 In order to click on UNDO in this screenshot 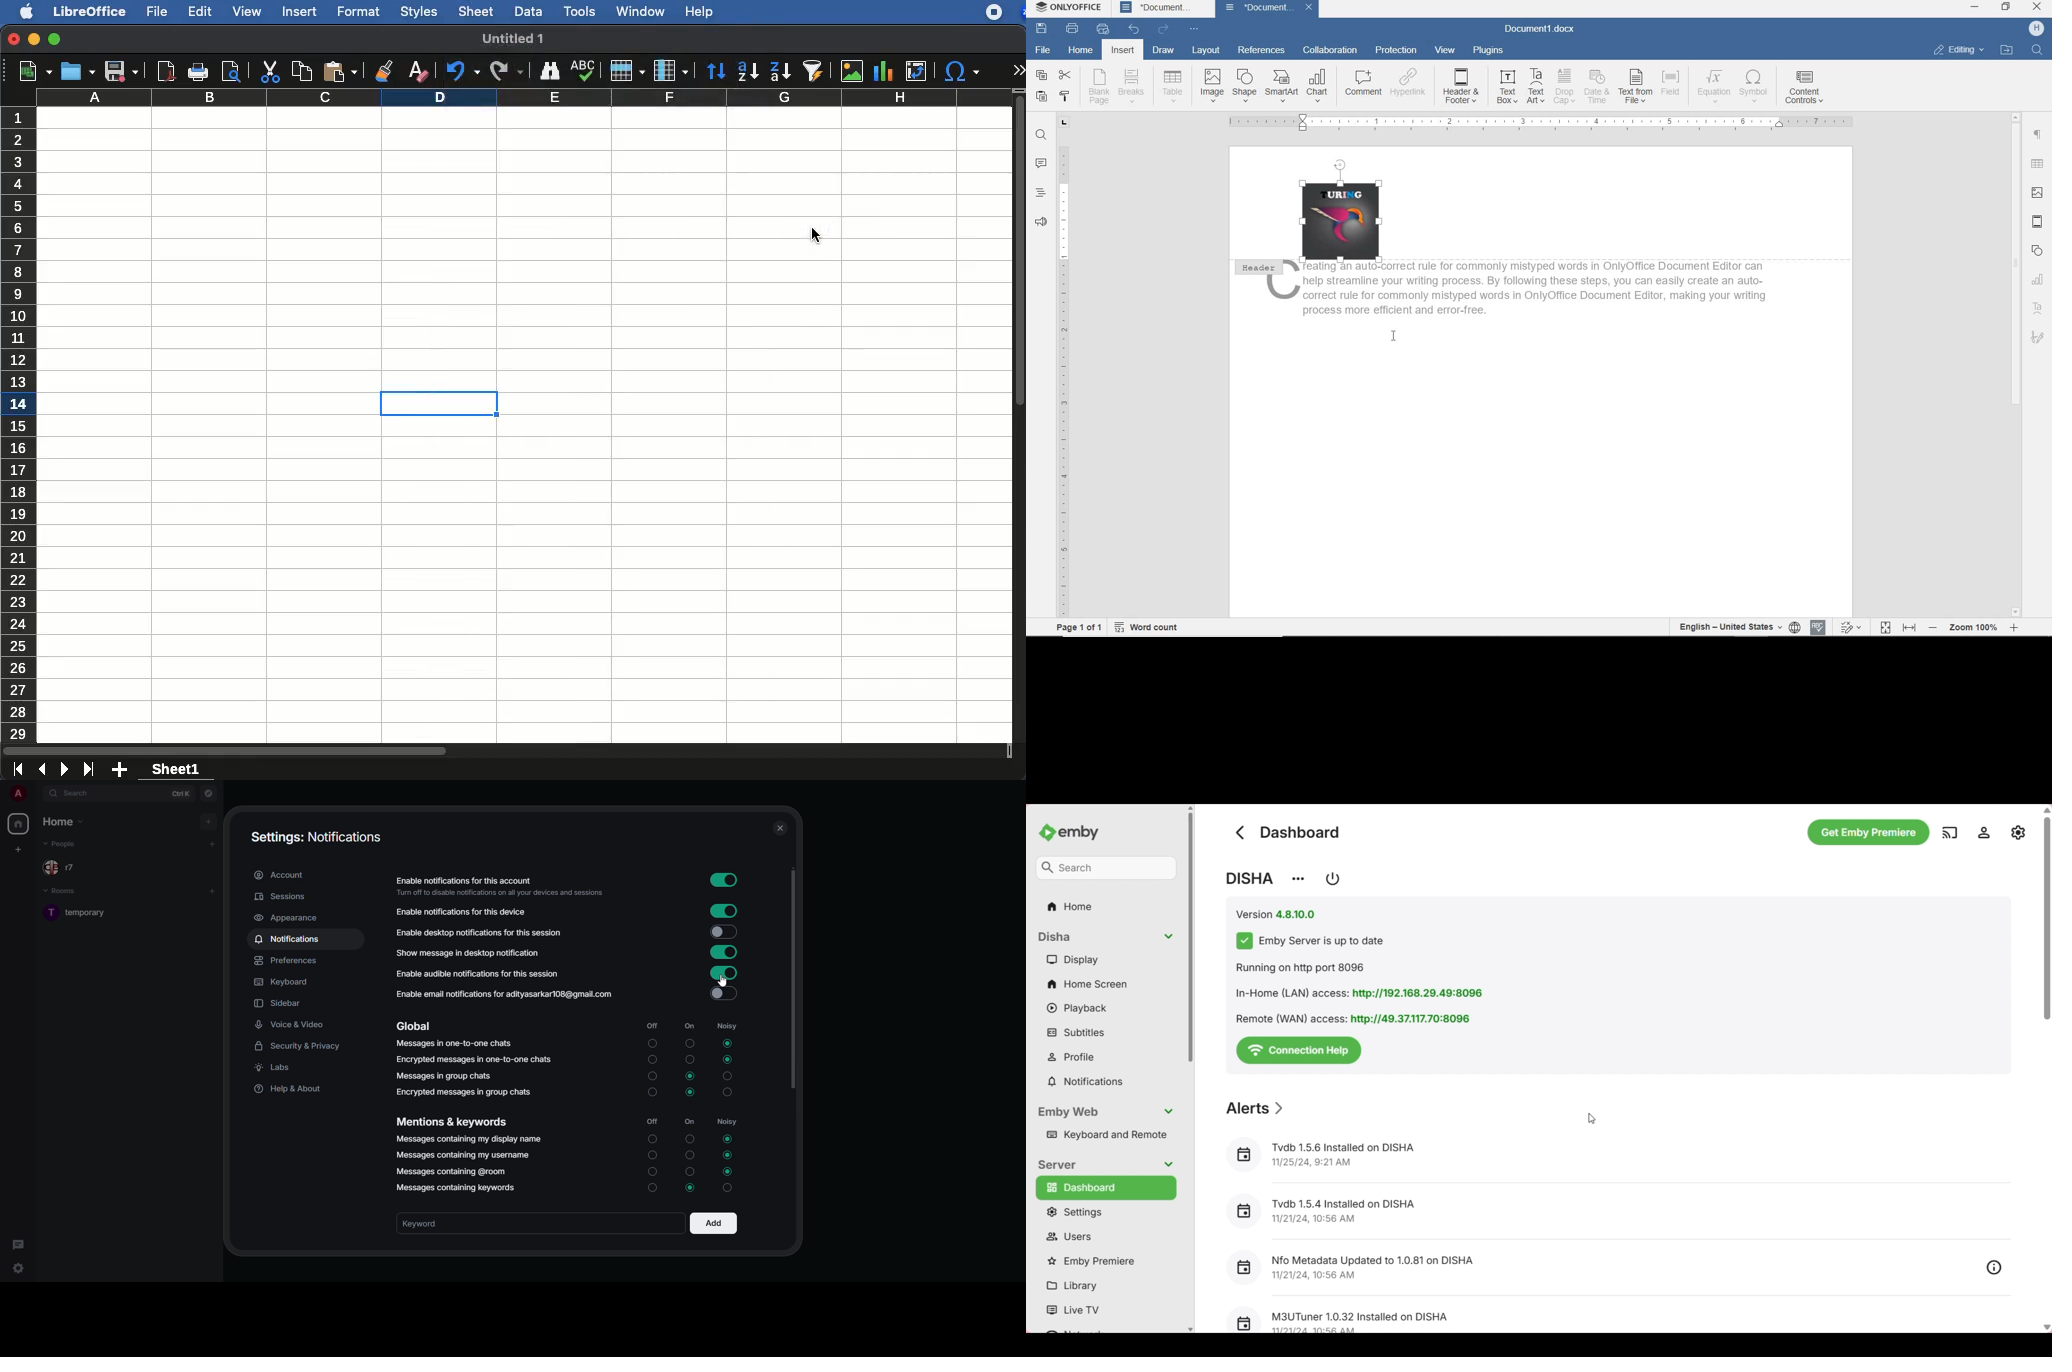, I will do `click(1135, 27)`.